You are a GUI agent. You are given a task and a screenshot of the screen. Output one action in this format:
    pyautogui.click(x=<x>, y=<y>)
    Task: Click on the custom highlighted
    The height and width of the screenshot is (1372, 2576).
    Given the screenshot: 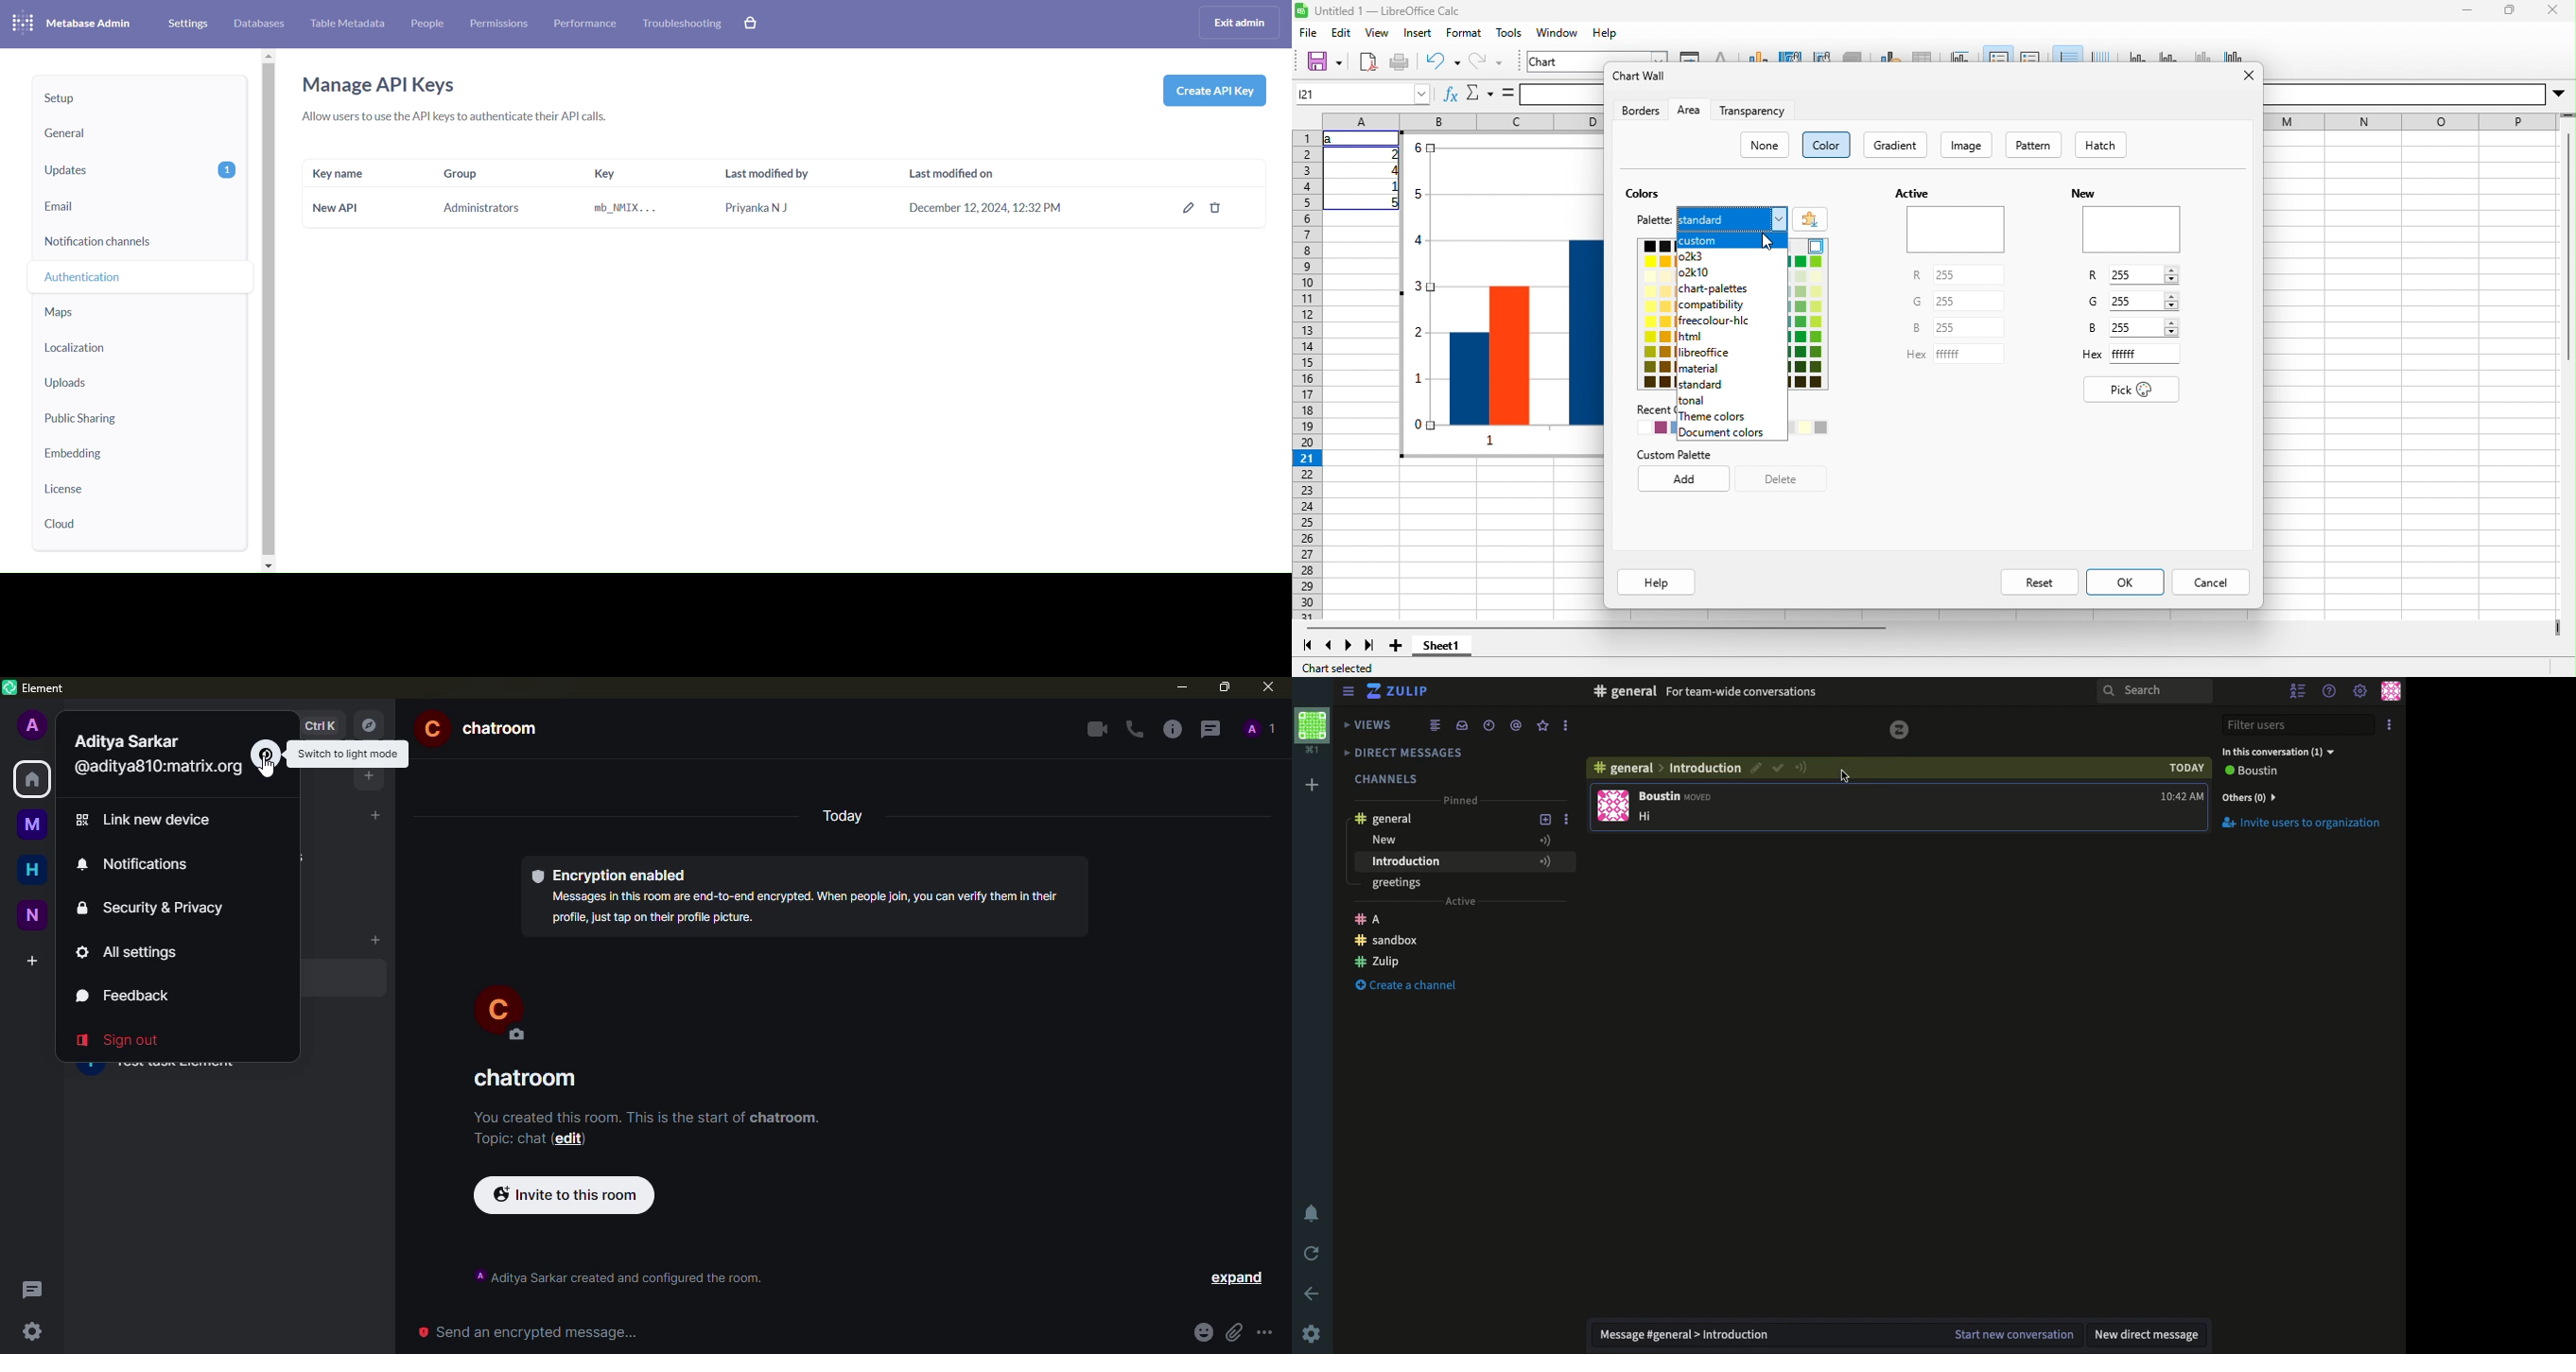 What is the action you would take?
    pyautogui.click(x=1732, y=241)
    